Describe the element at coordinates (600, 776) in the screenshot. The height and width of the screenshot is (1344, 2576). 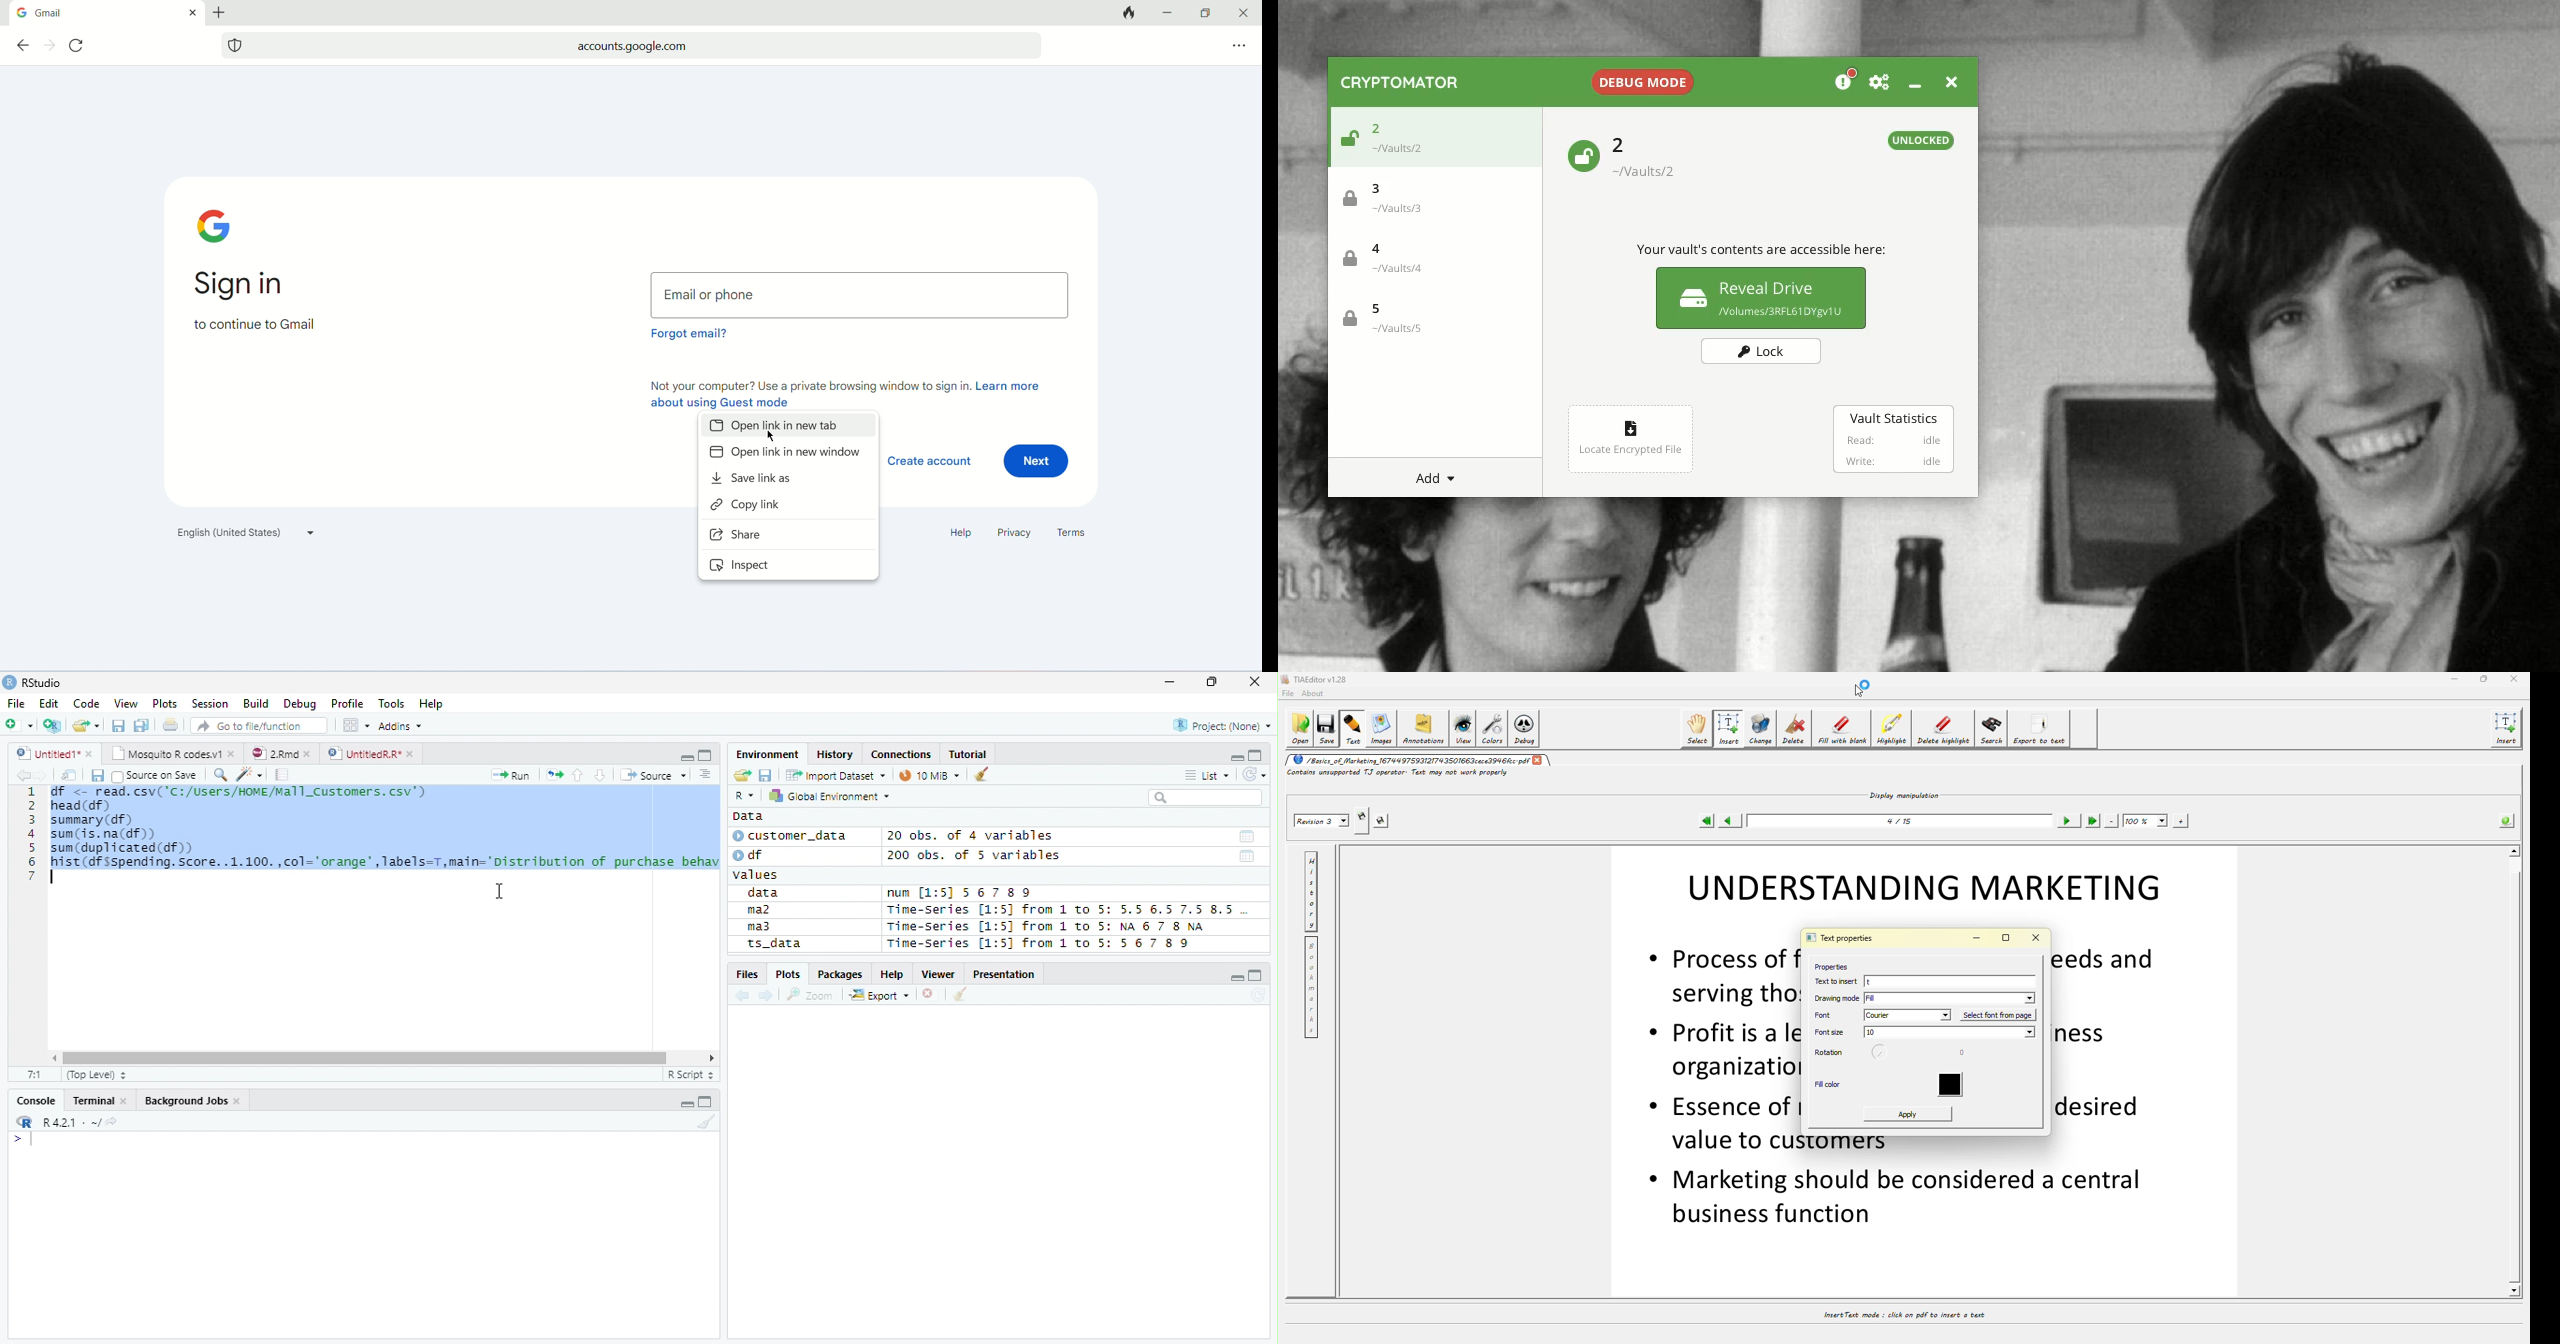
I see `Down` at that location.